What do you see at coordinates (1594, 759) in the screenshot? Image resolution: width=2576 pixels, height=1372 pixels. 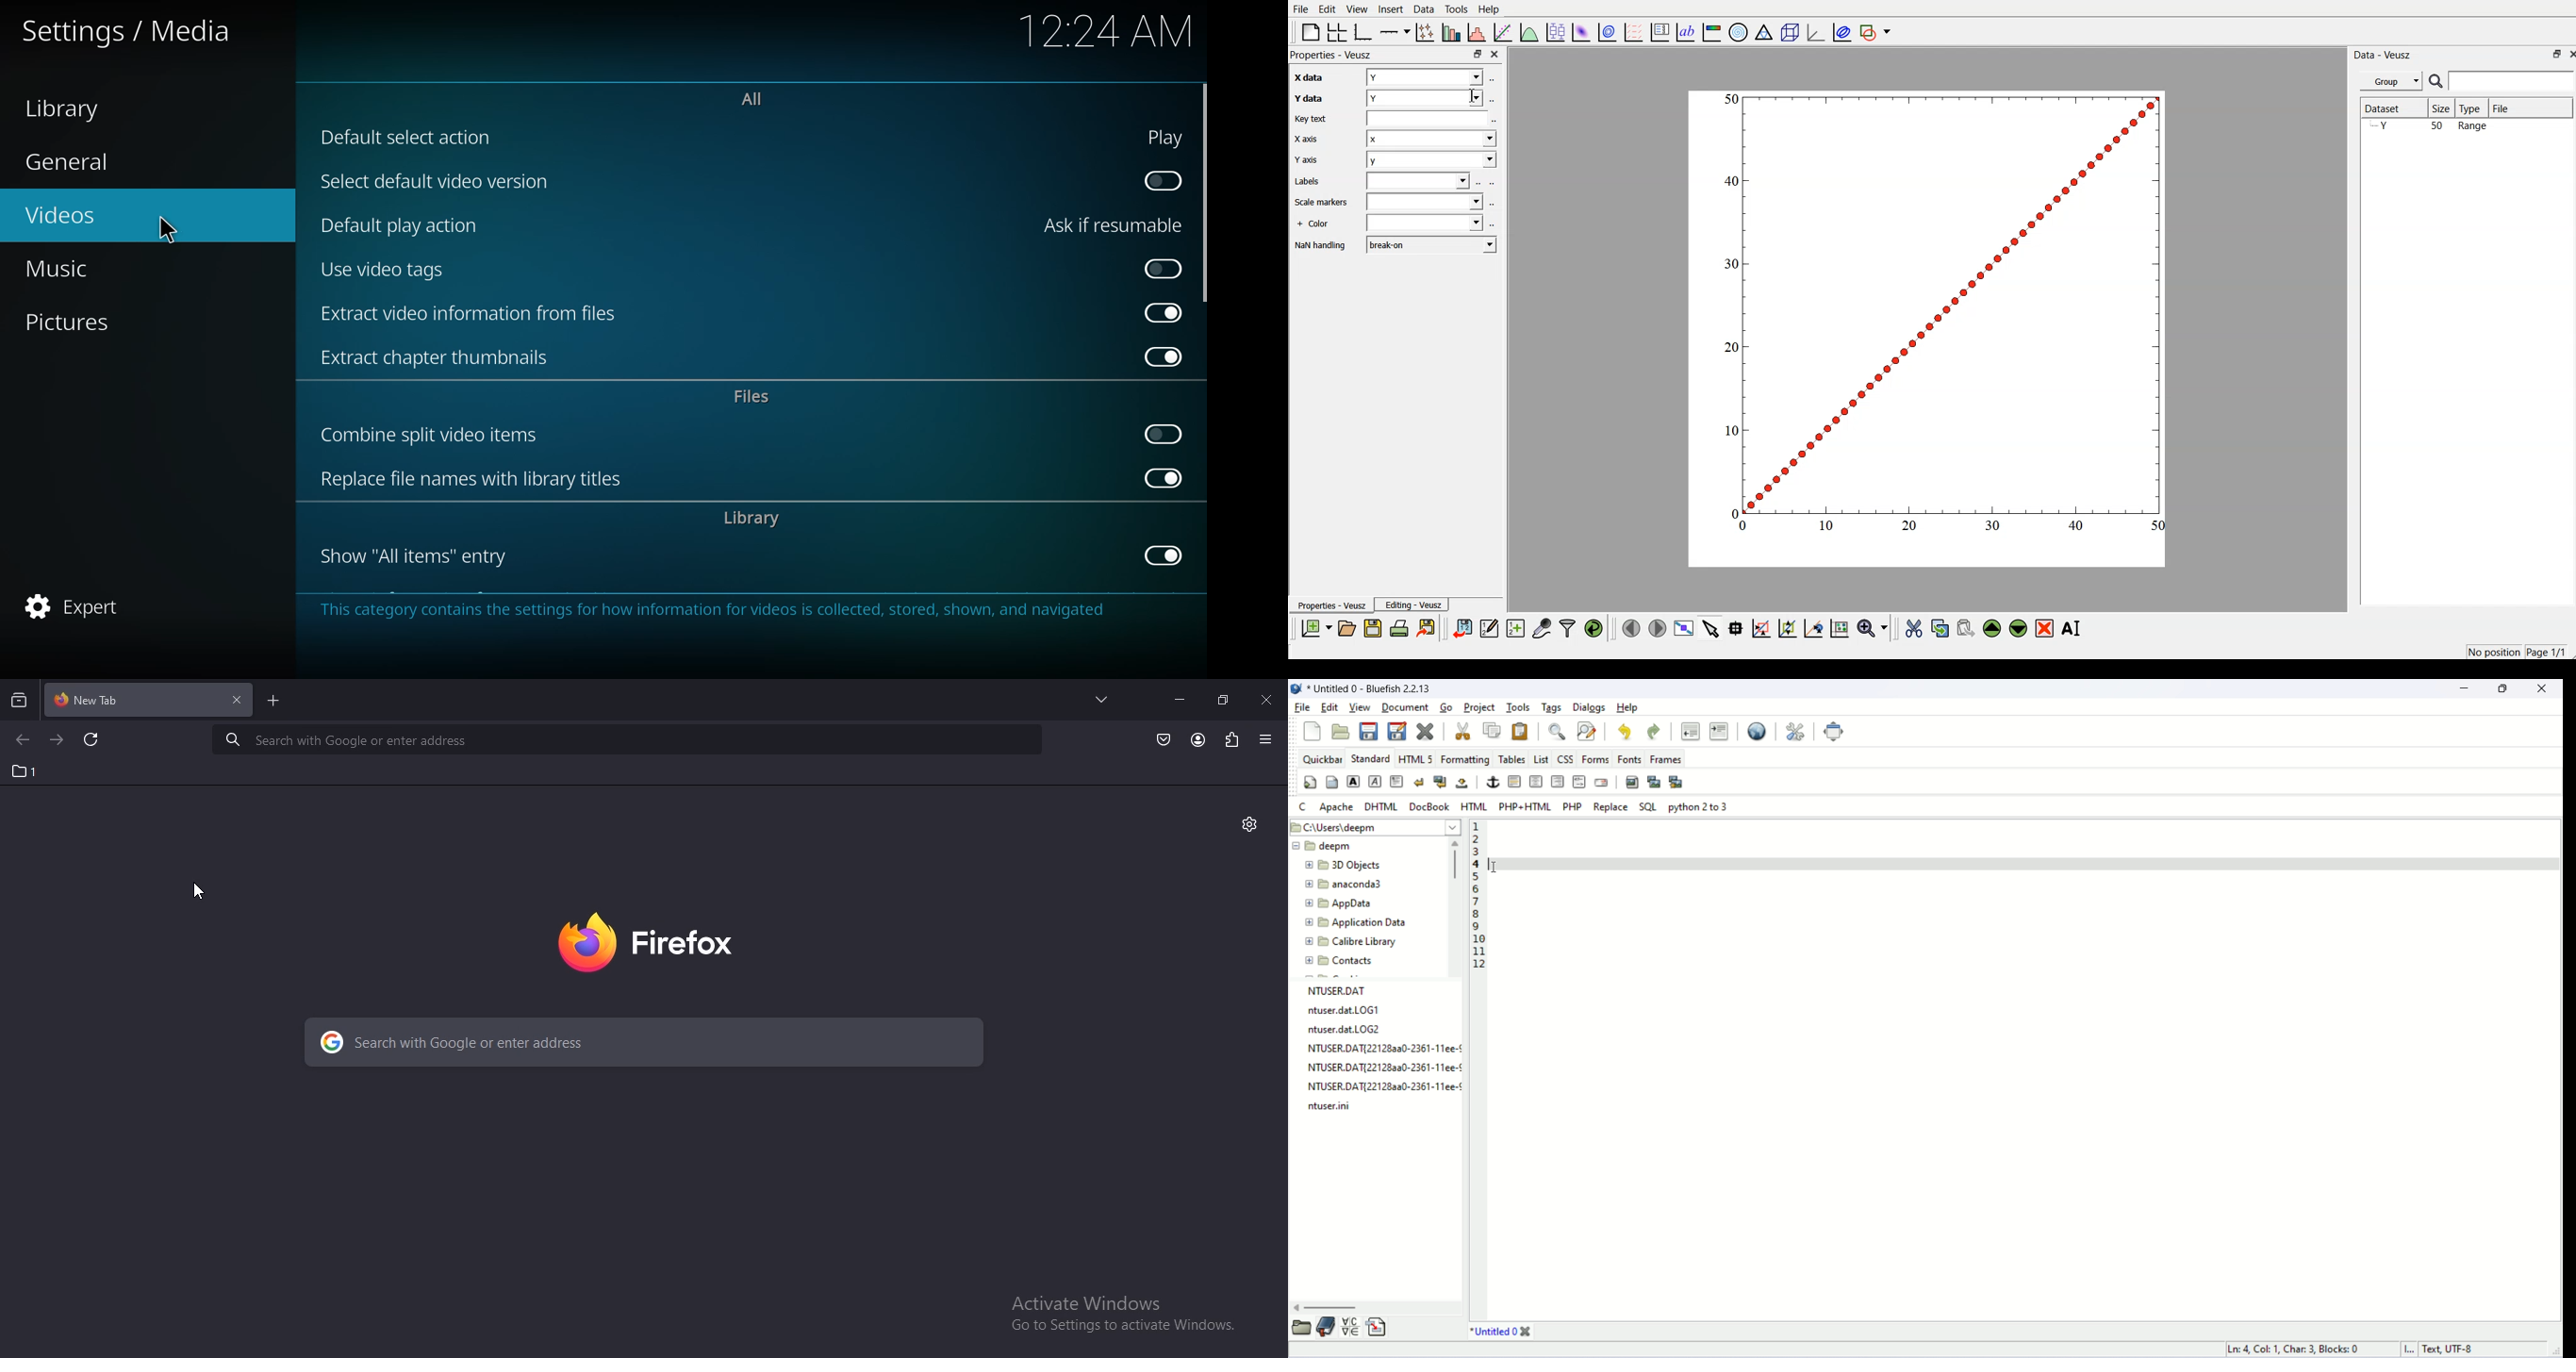 I see `forms` at bounding box center [1594, 759].